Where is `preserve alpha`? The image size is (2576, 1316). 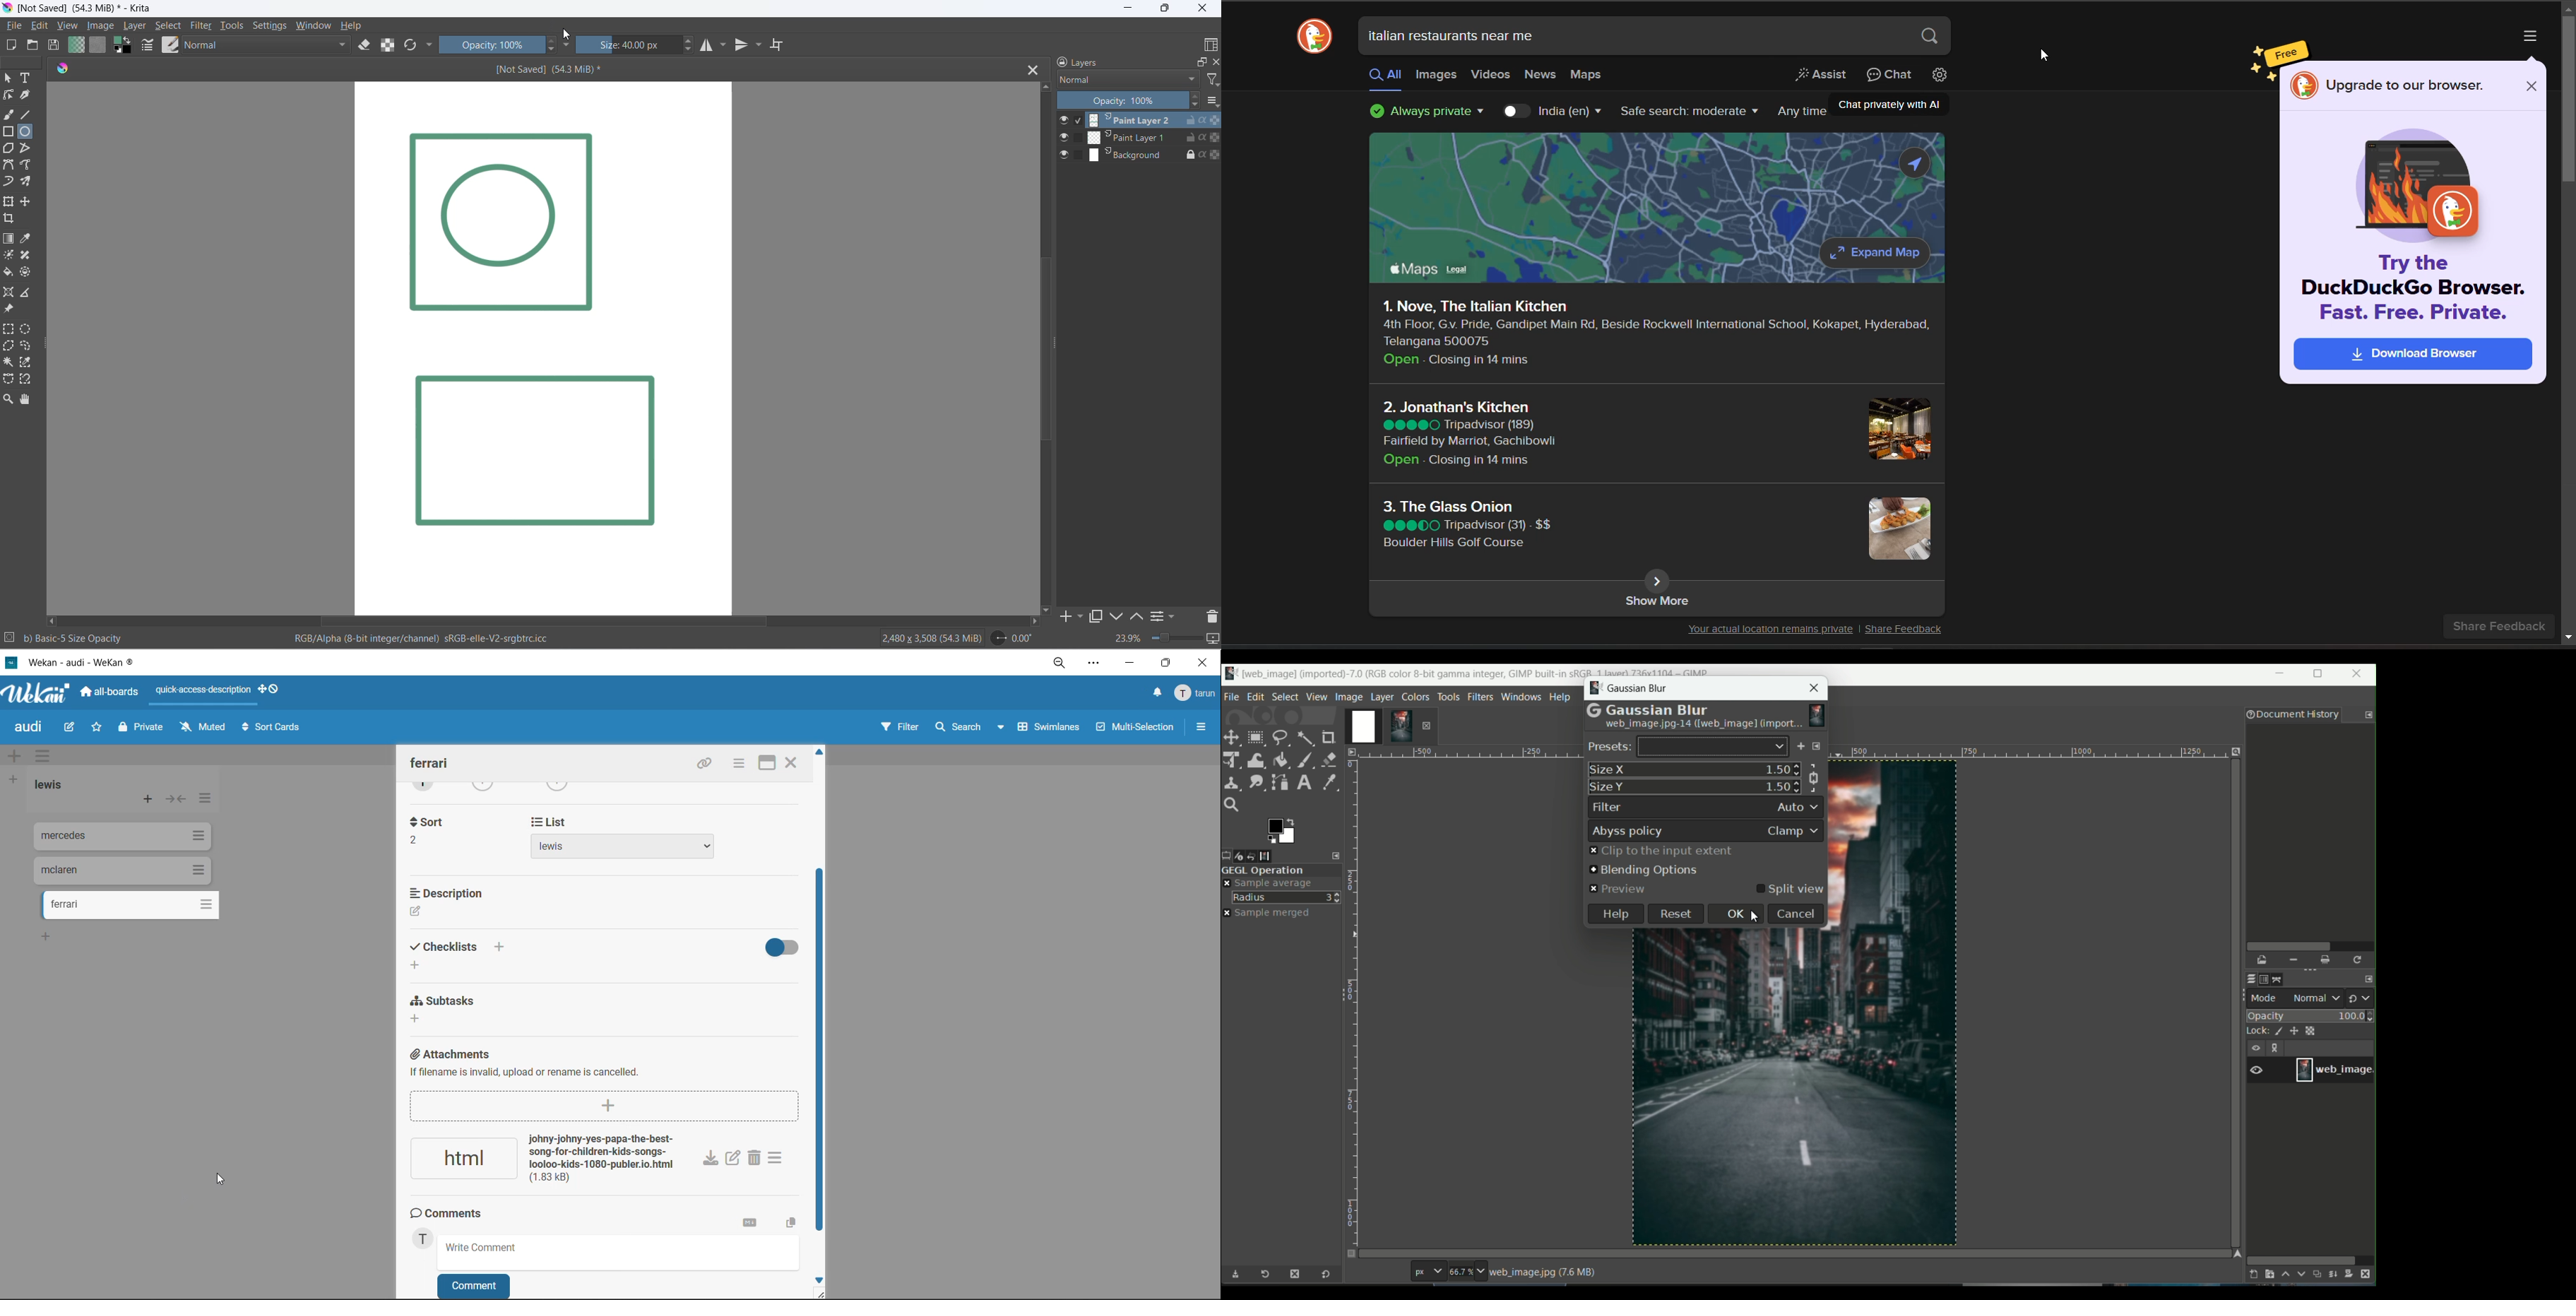
preserve alpha is located at coordinates (1210, 120).